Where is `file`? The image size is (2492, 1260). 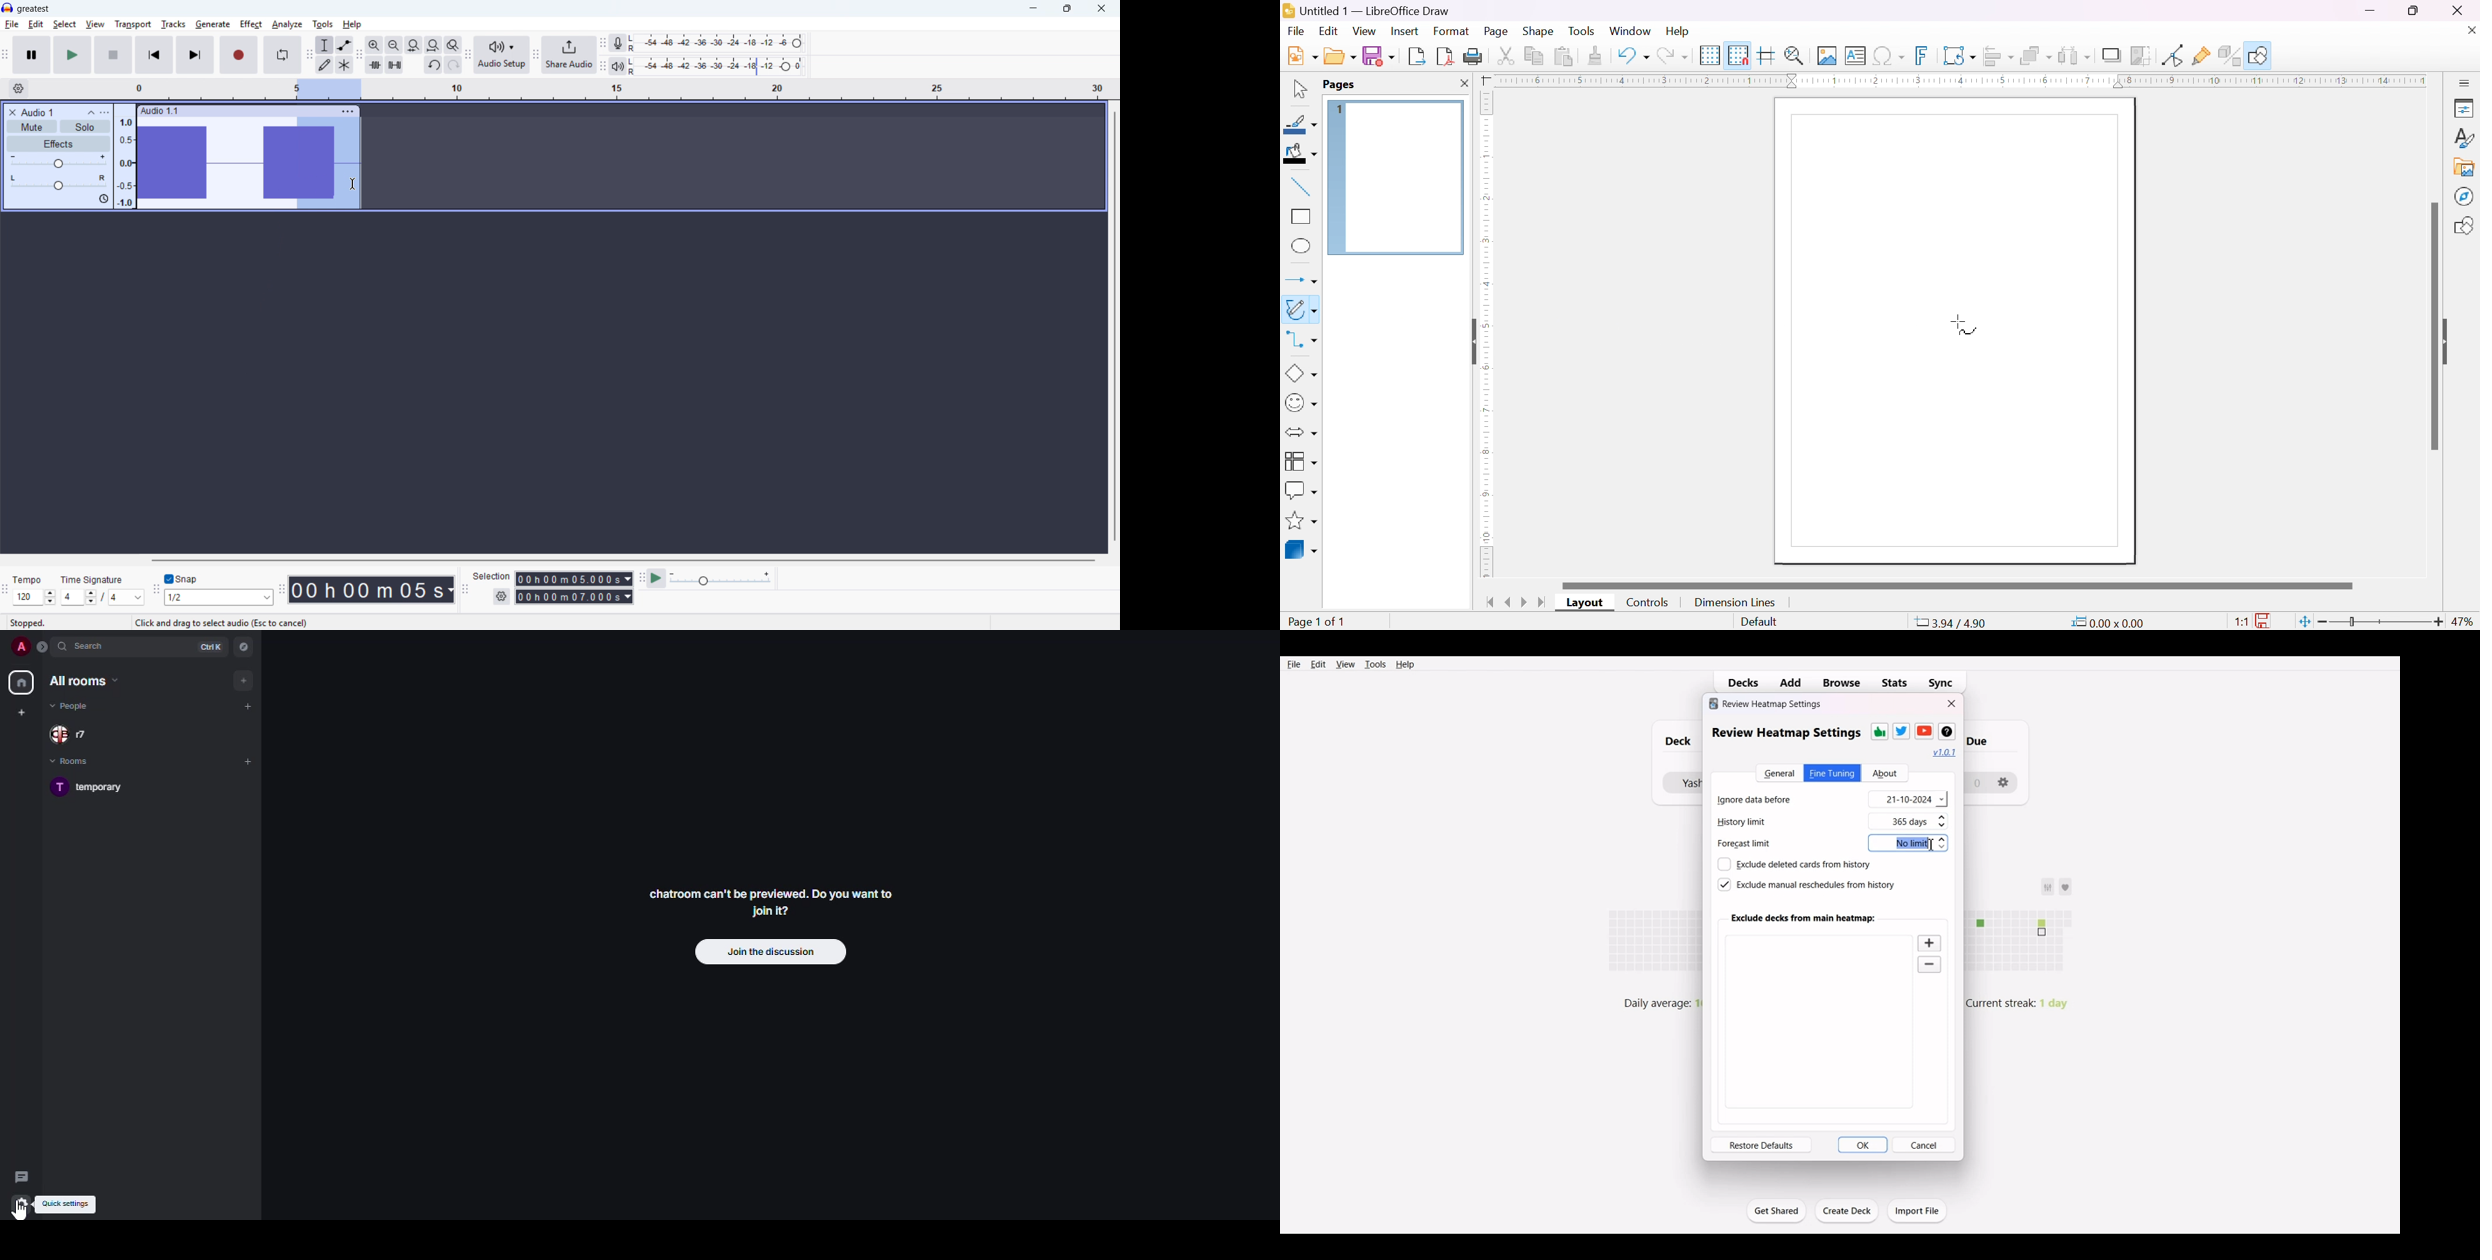 file is located at coordinates (12, 25).